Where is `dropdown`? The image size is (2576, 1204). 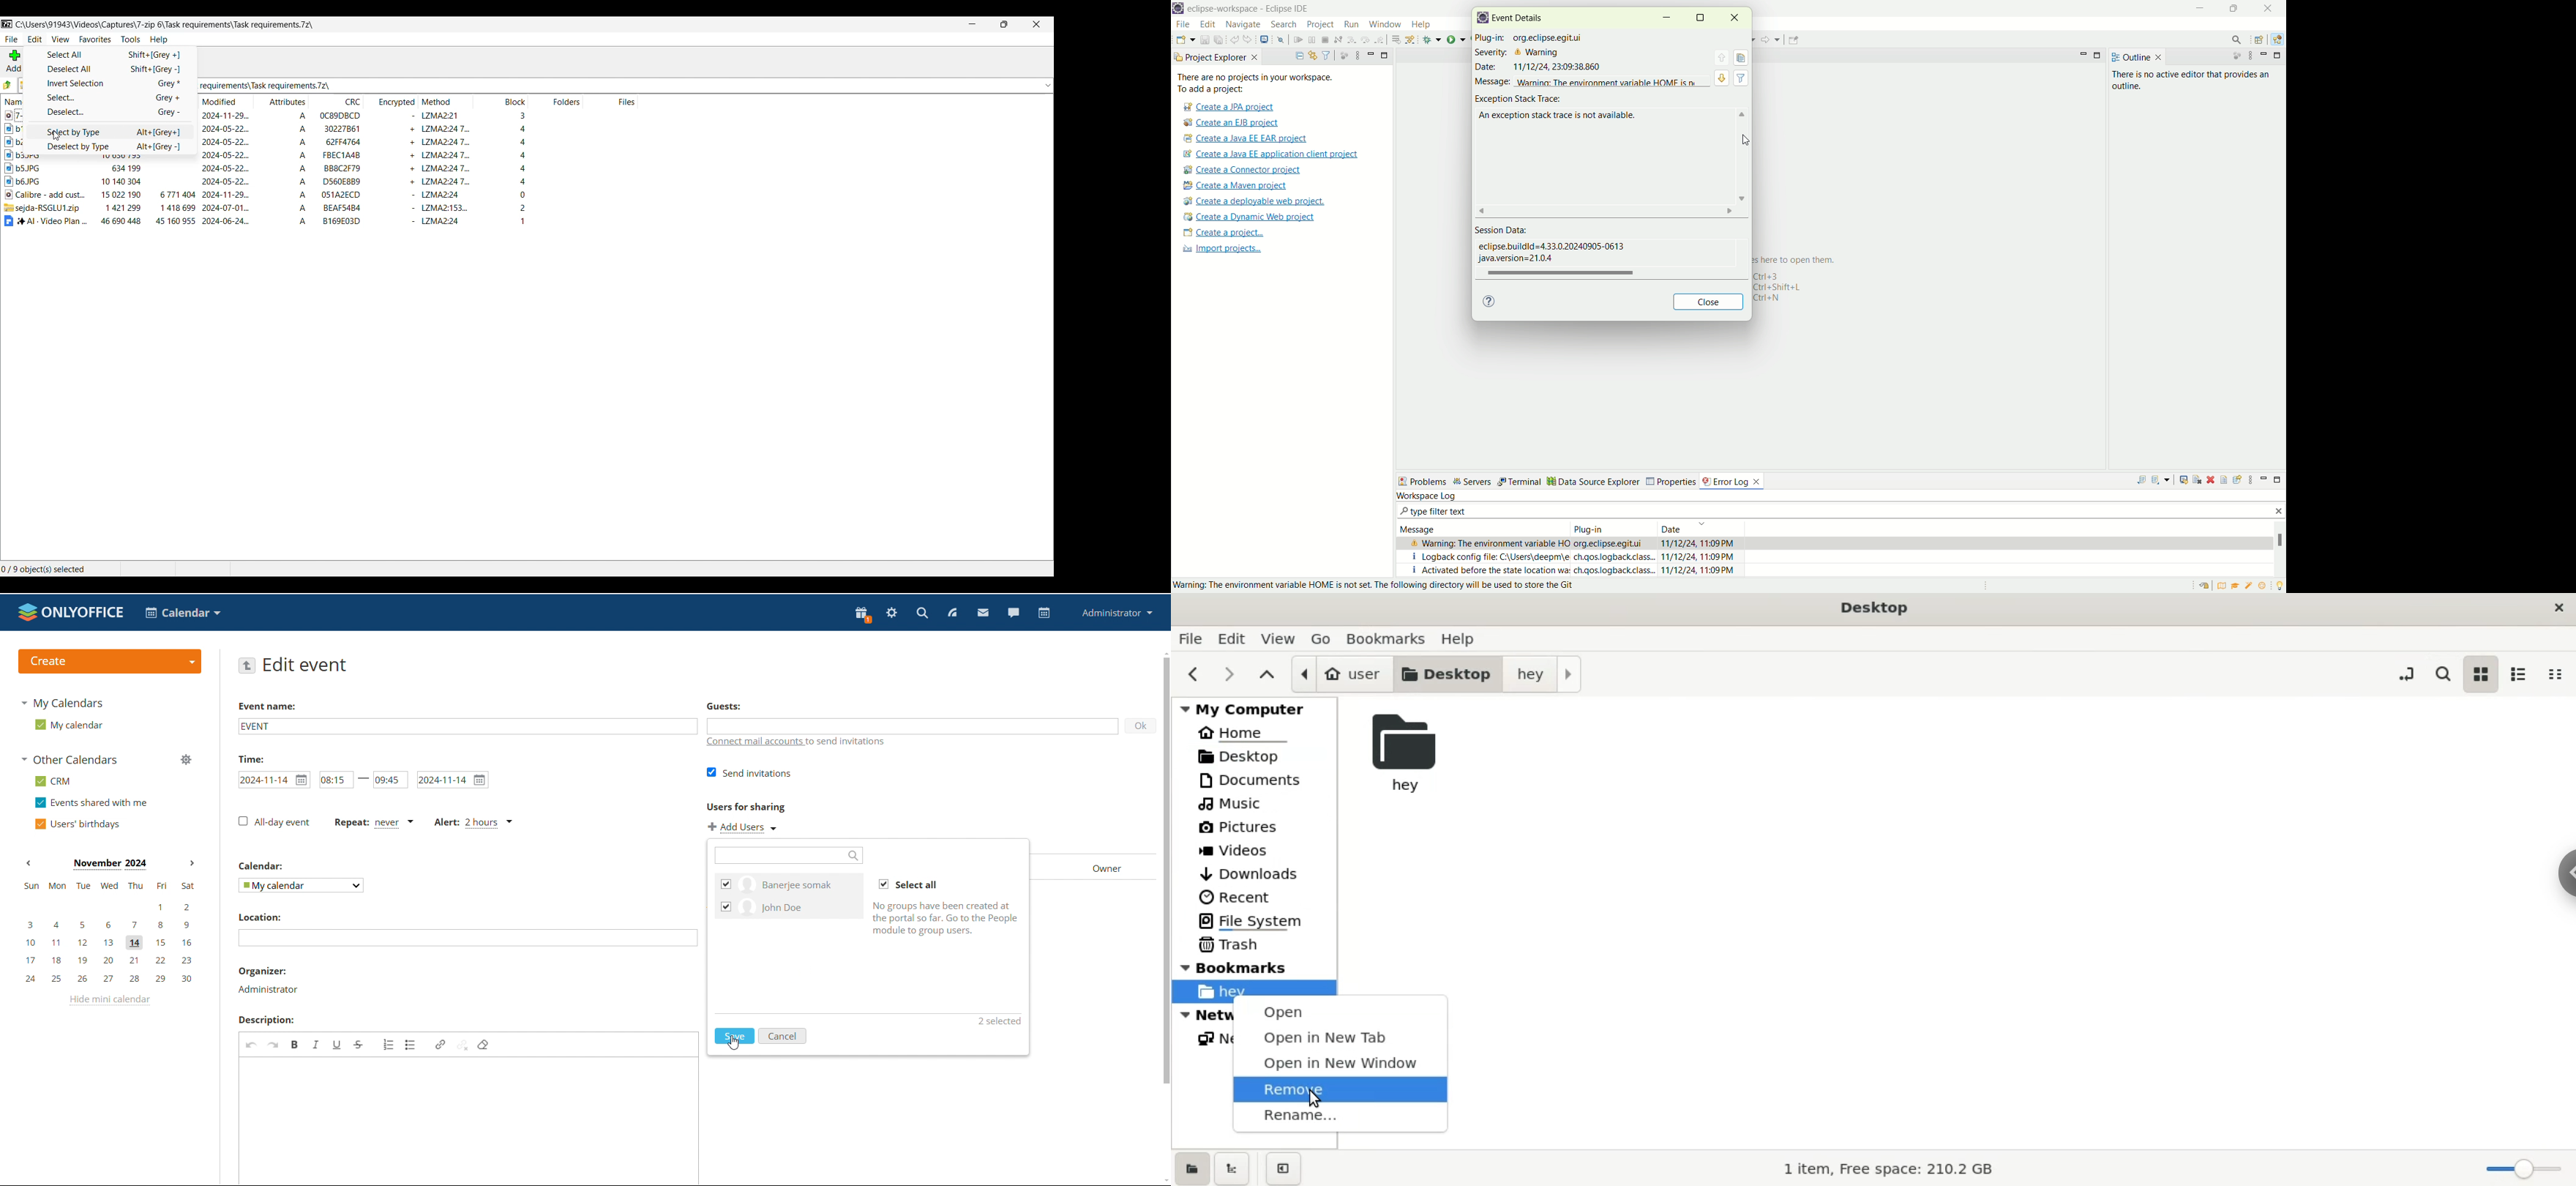
dropdown is located at coordinates (1047, 86).